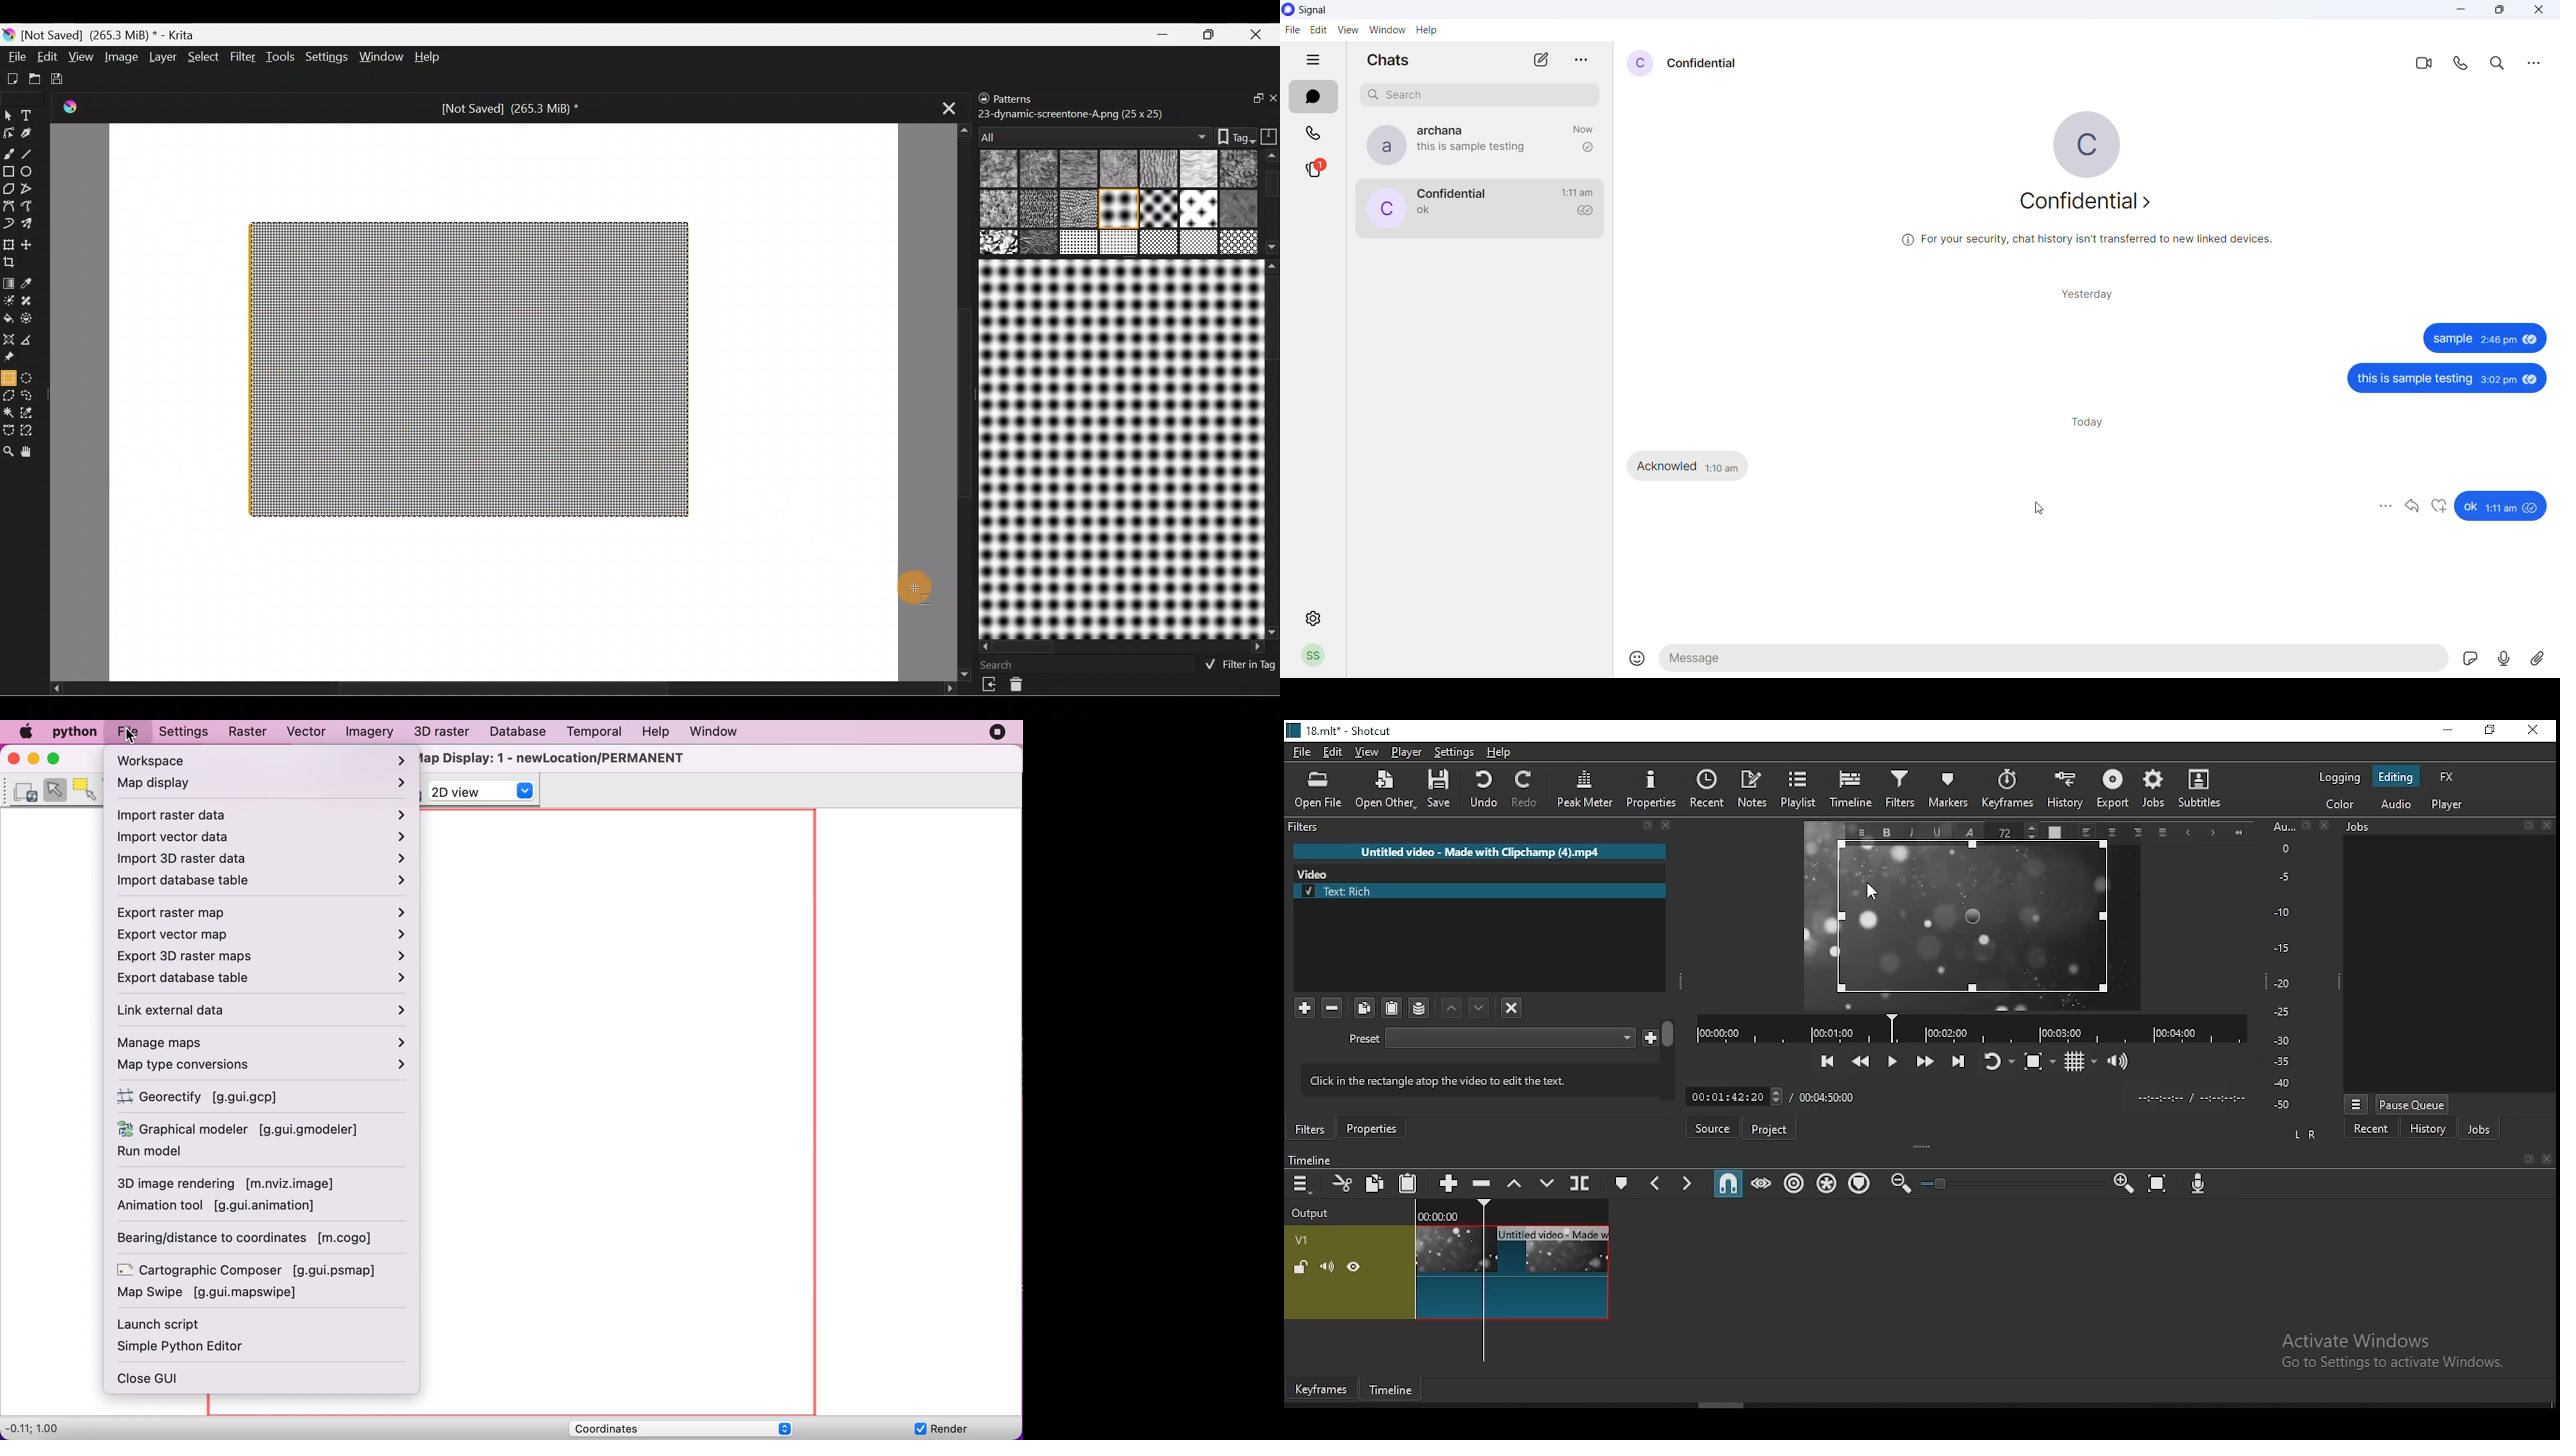  I want to click on 01 canvas.png, so click(996, 170).